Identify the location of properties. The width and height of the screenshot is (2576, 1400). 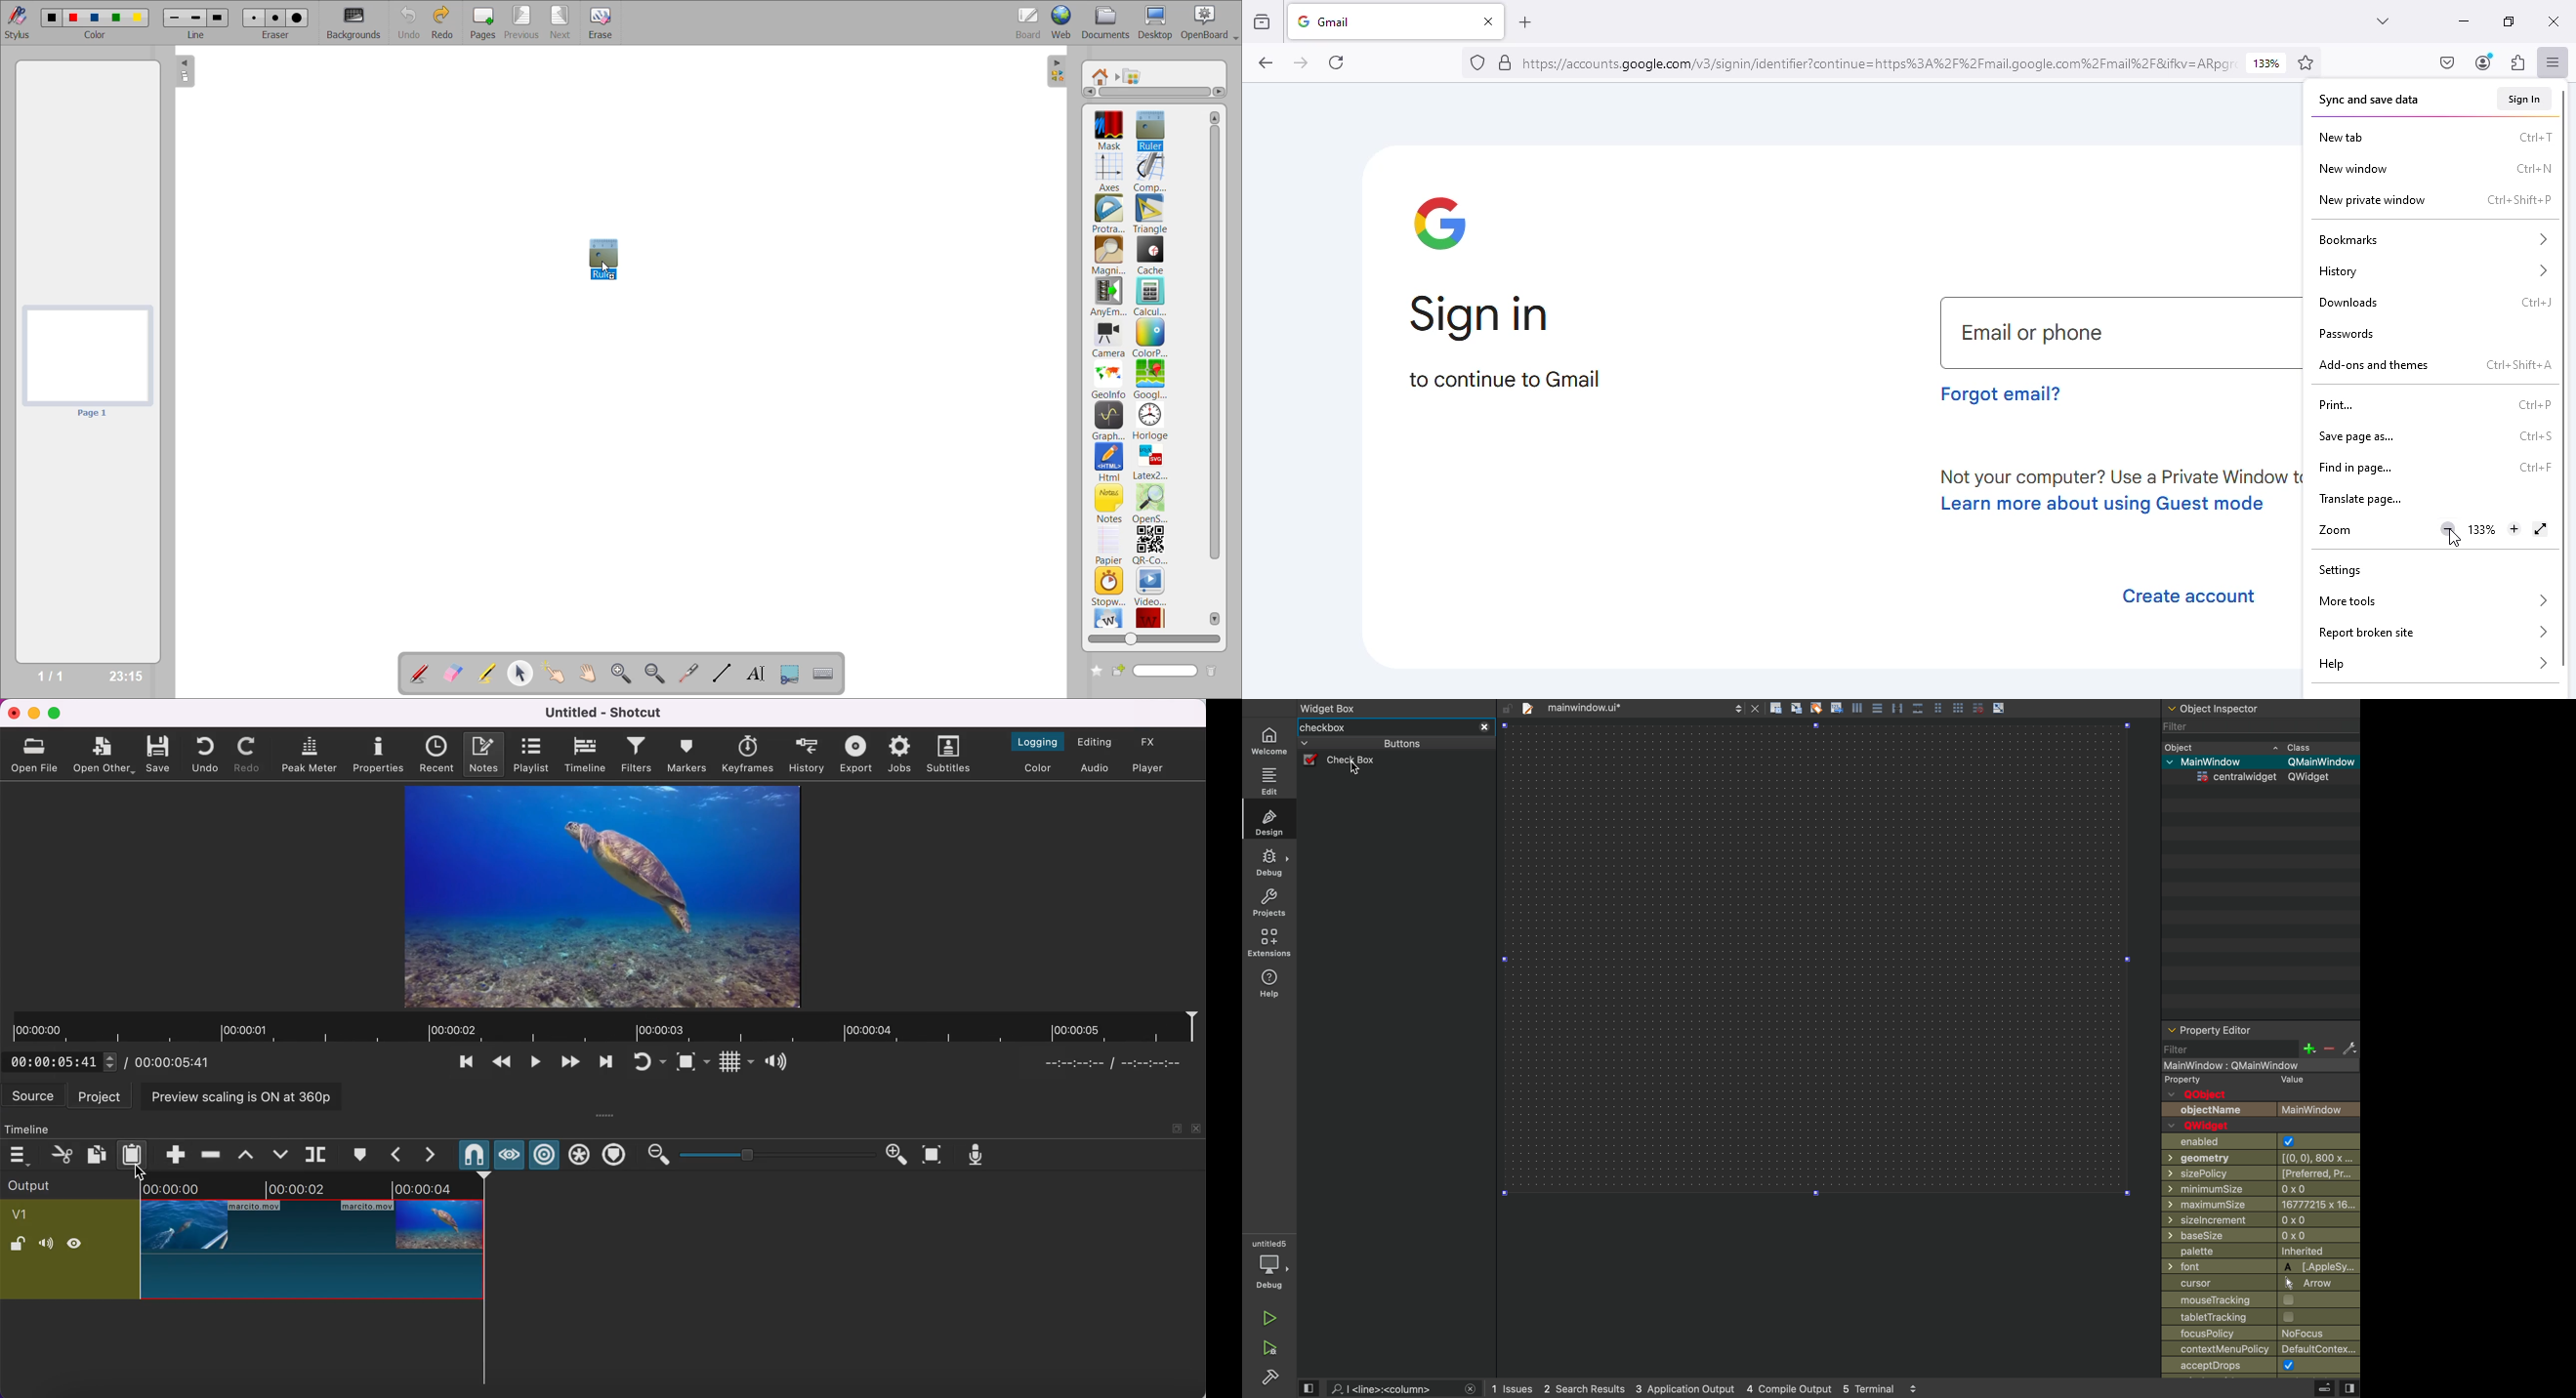
(380, 753).